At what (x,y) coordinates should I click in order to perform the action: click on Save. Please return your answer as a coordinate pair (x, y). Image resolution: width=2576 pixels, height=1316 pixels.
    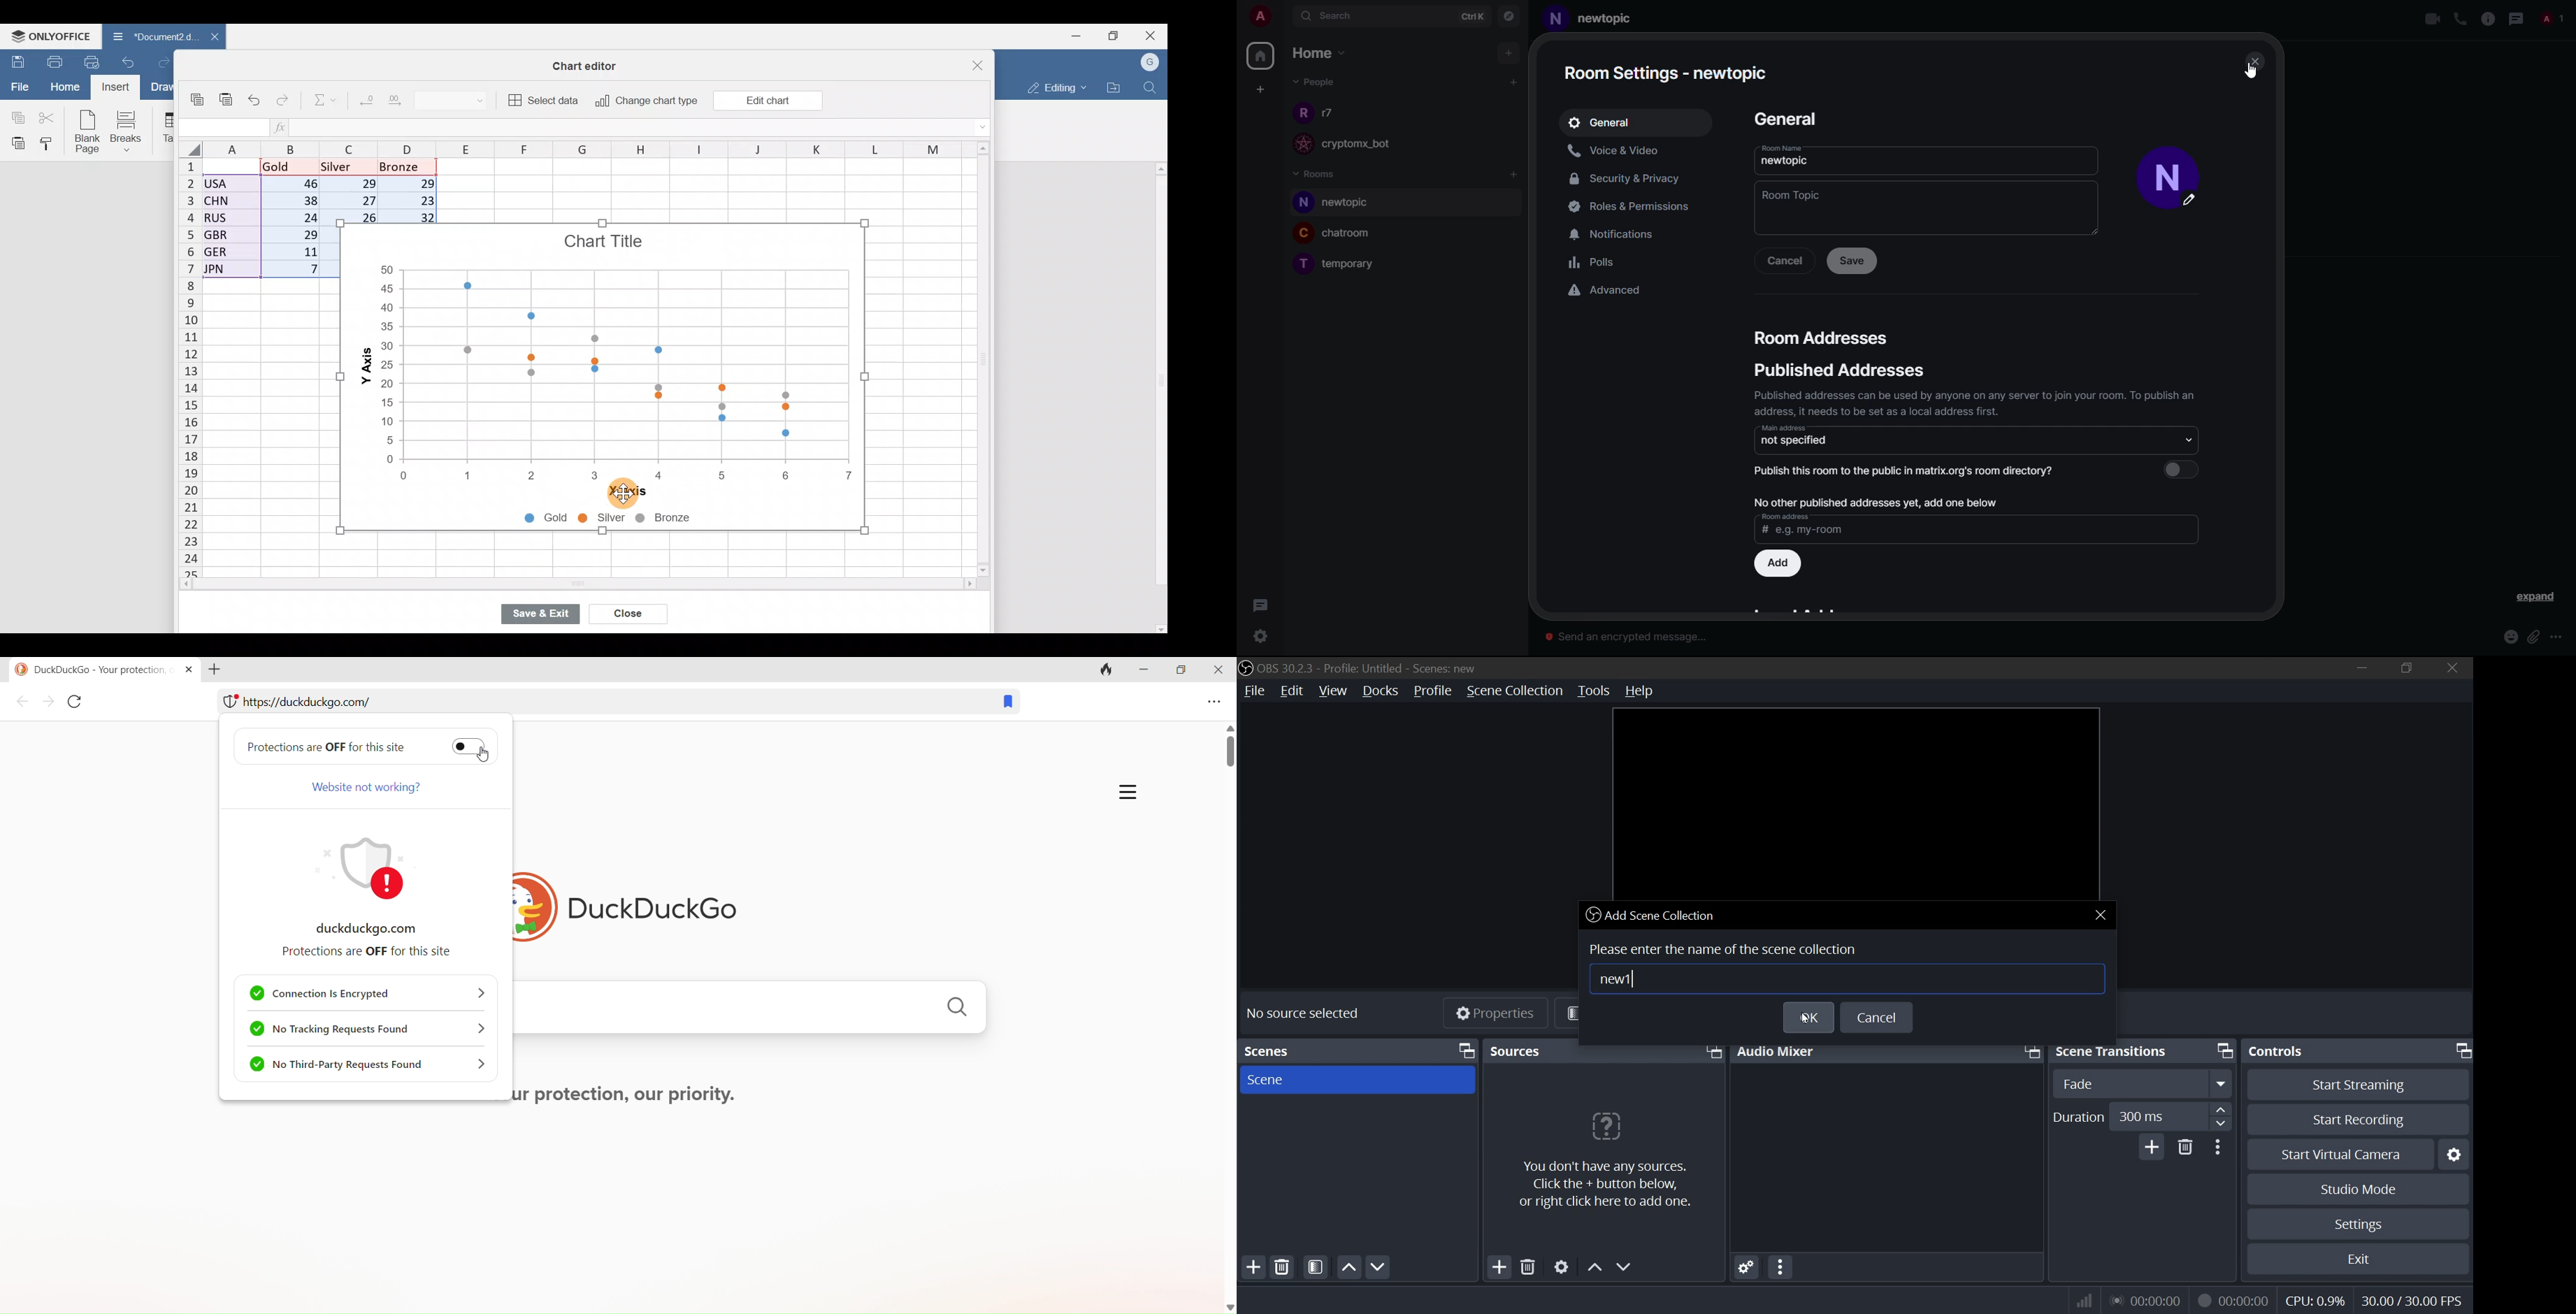
    Looking at the image, I should click on (15, 60).